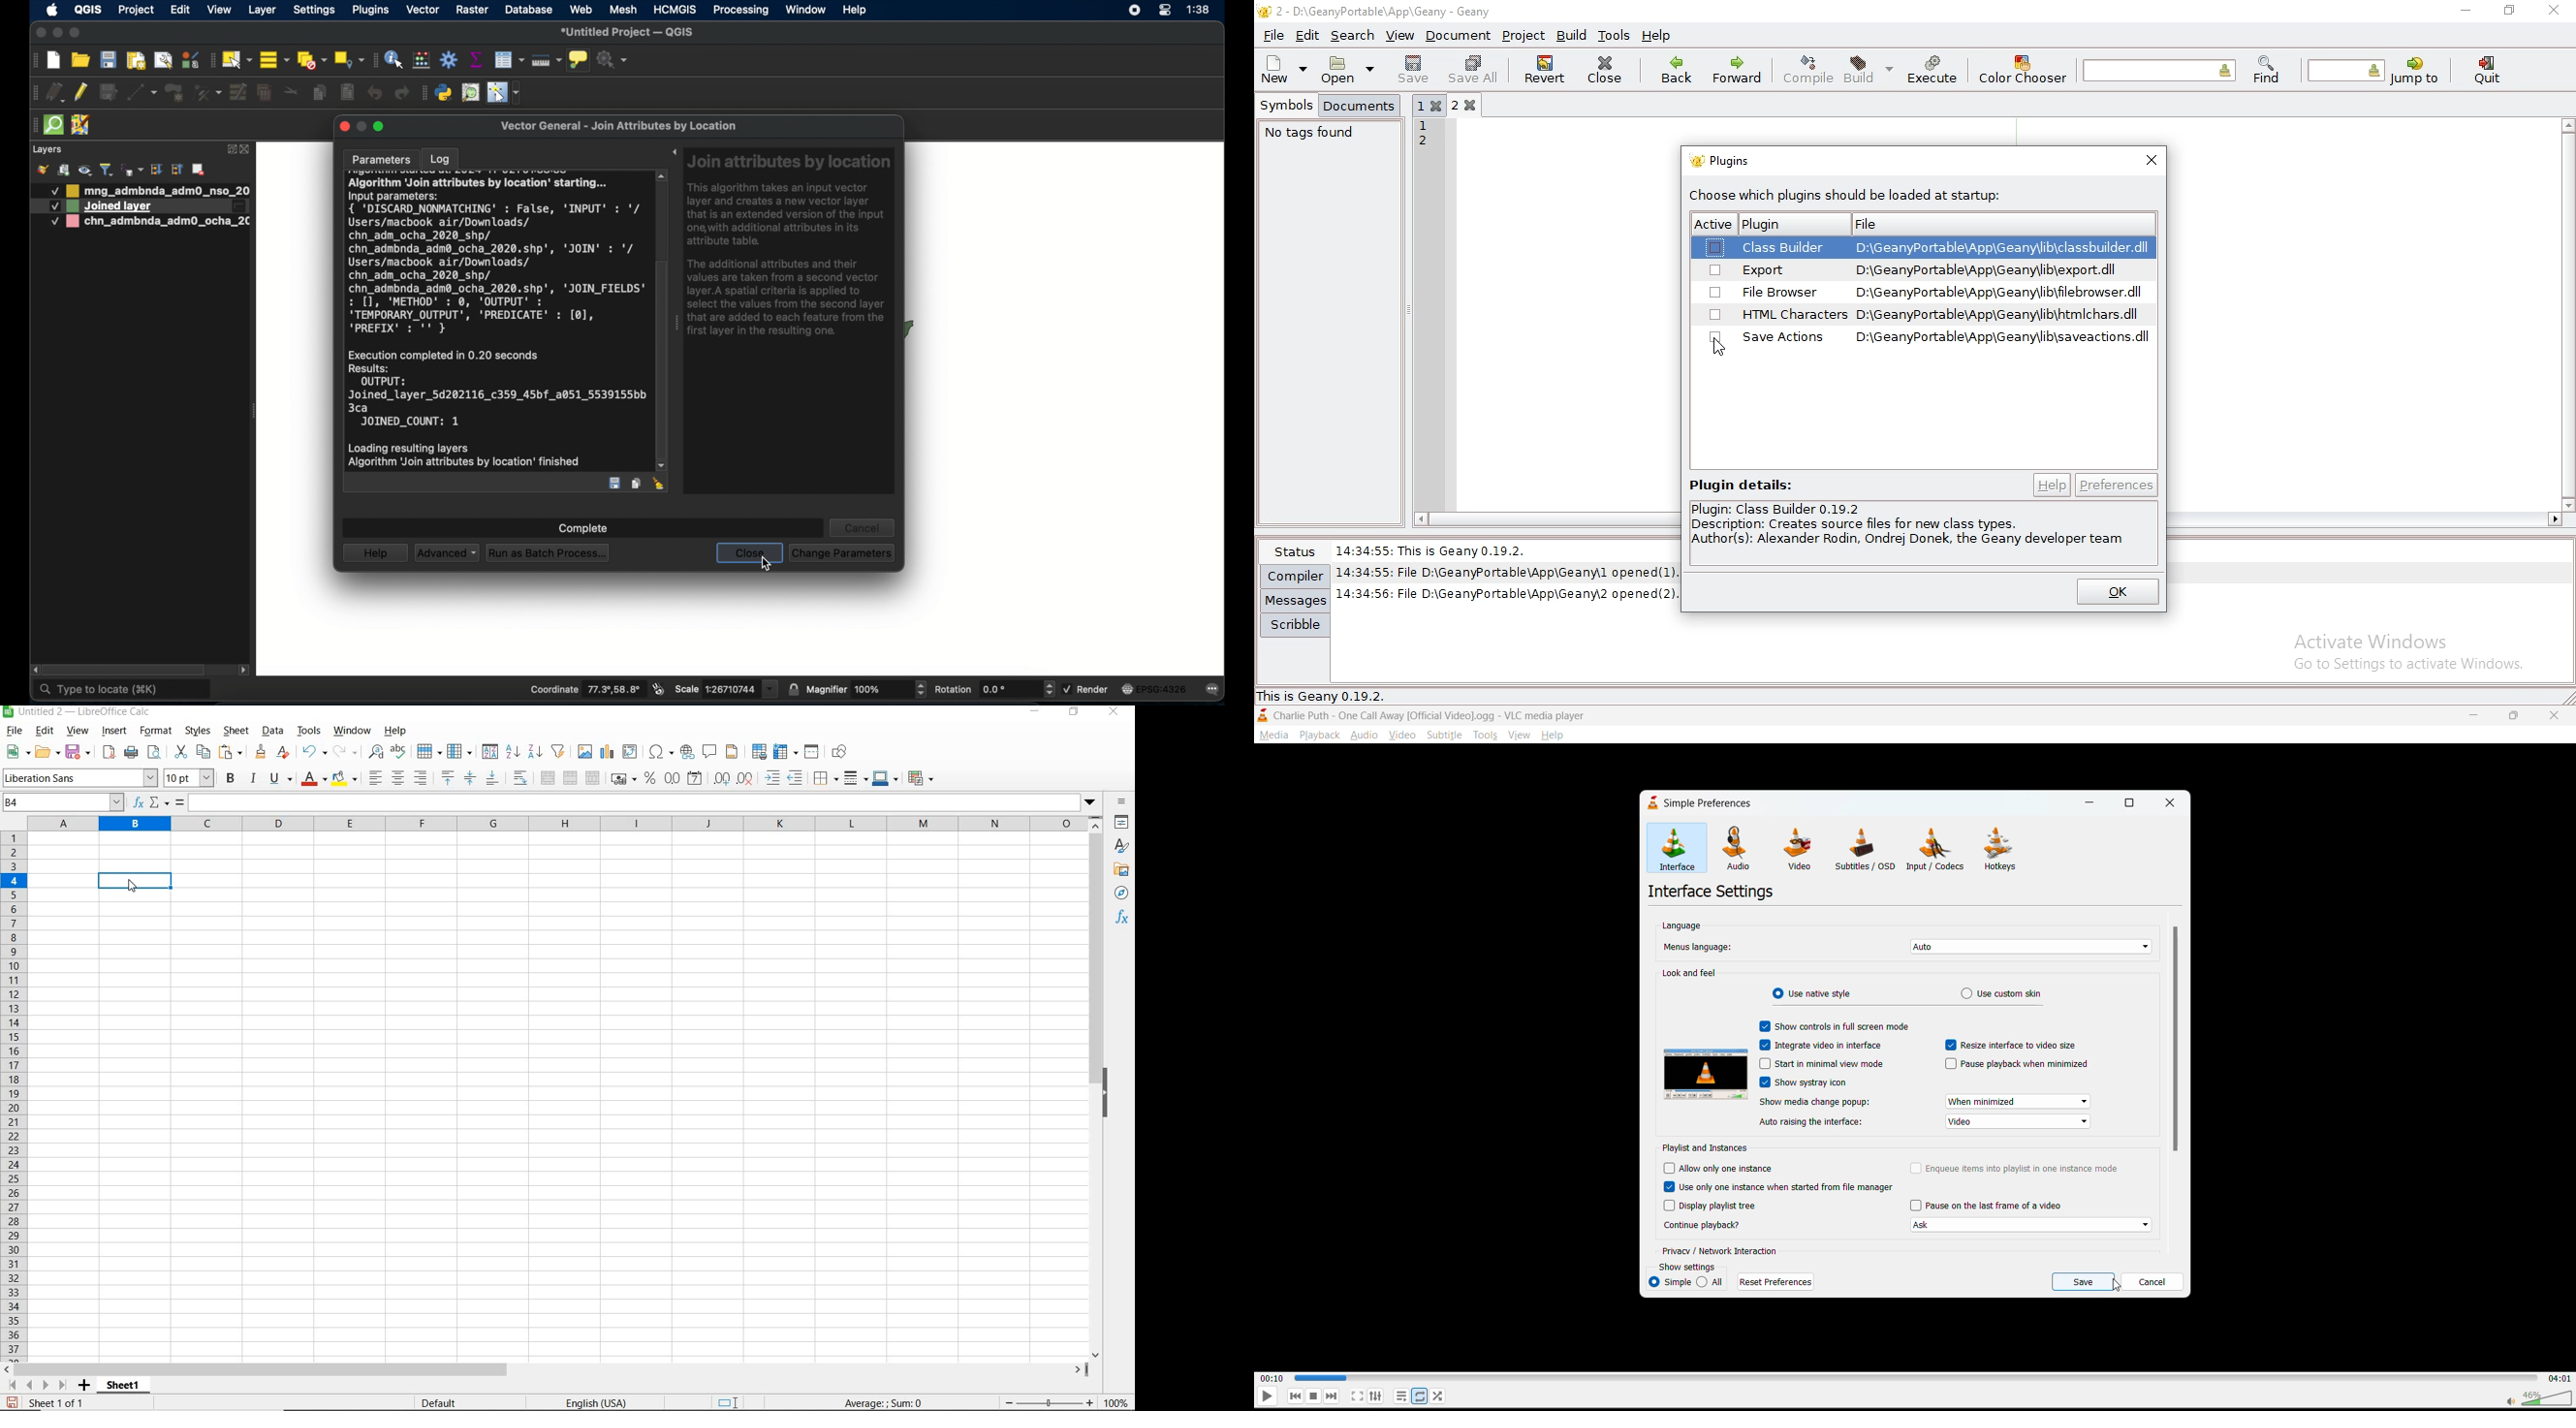  What do you see at coordinates (1832, 1063) in the screenshot?
I see `start in minimal view` at bounding box center [1832, 1063].